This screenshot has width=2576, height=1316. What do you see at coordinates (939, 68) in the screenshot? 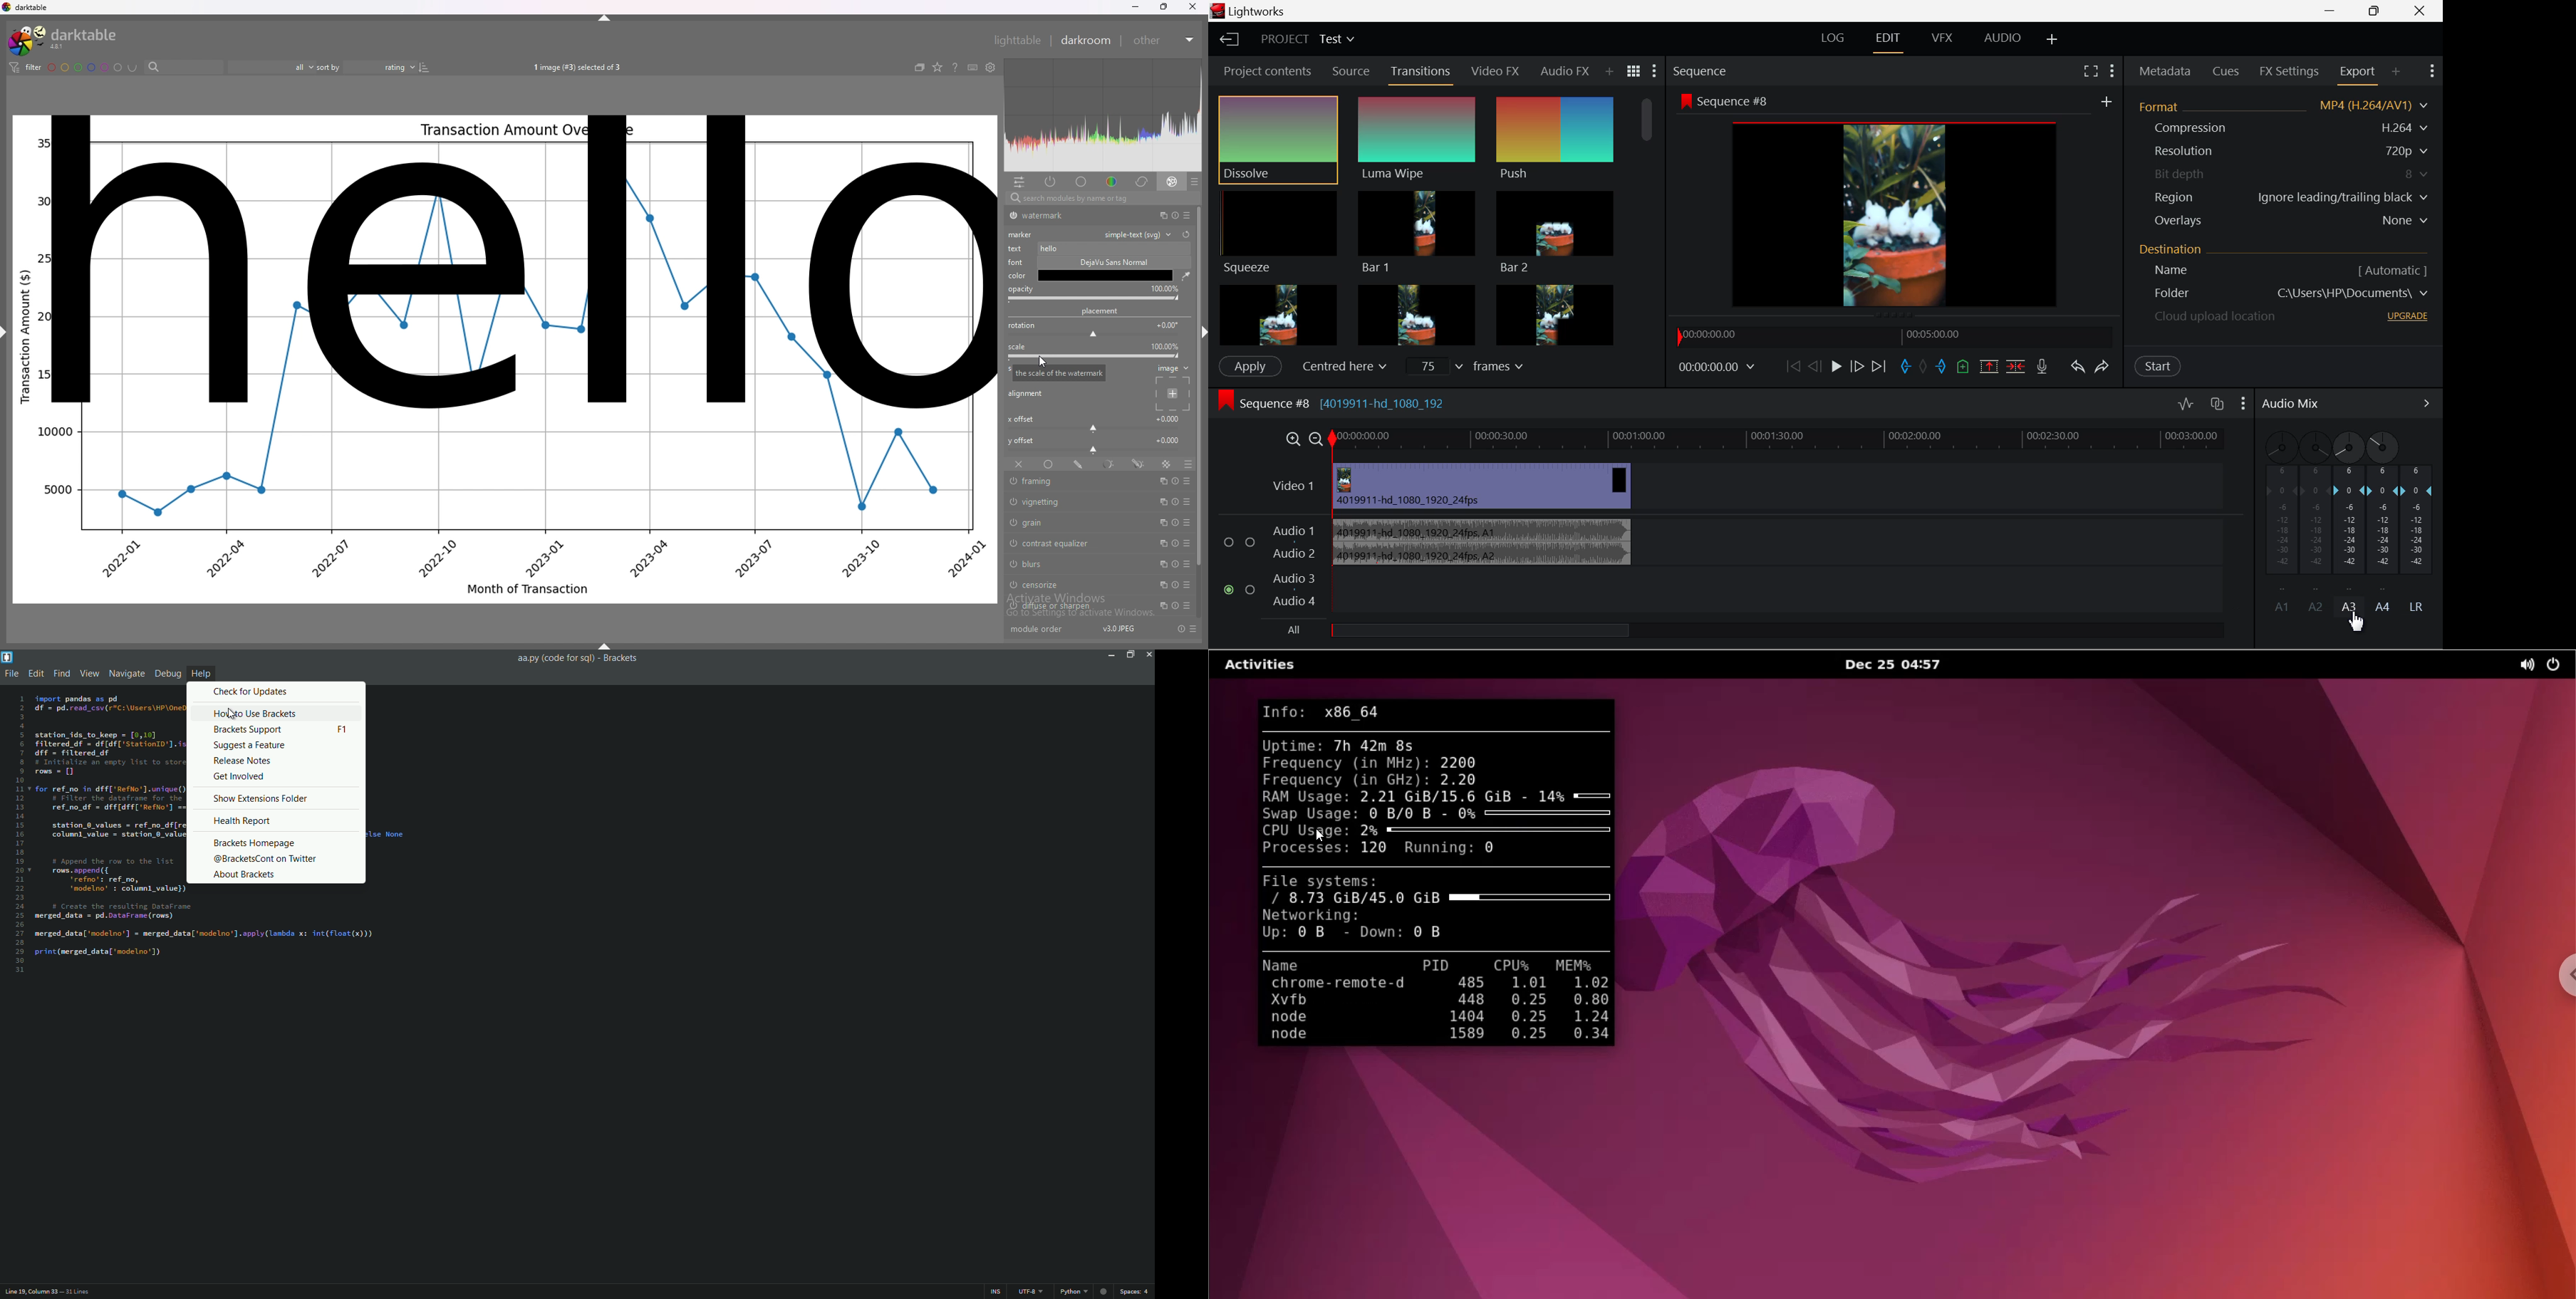
I see `change type of overlays` at bounding box center [939, 68].